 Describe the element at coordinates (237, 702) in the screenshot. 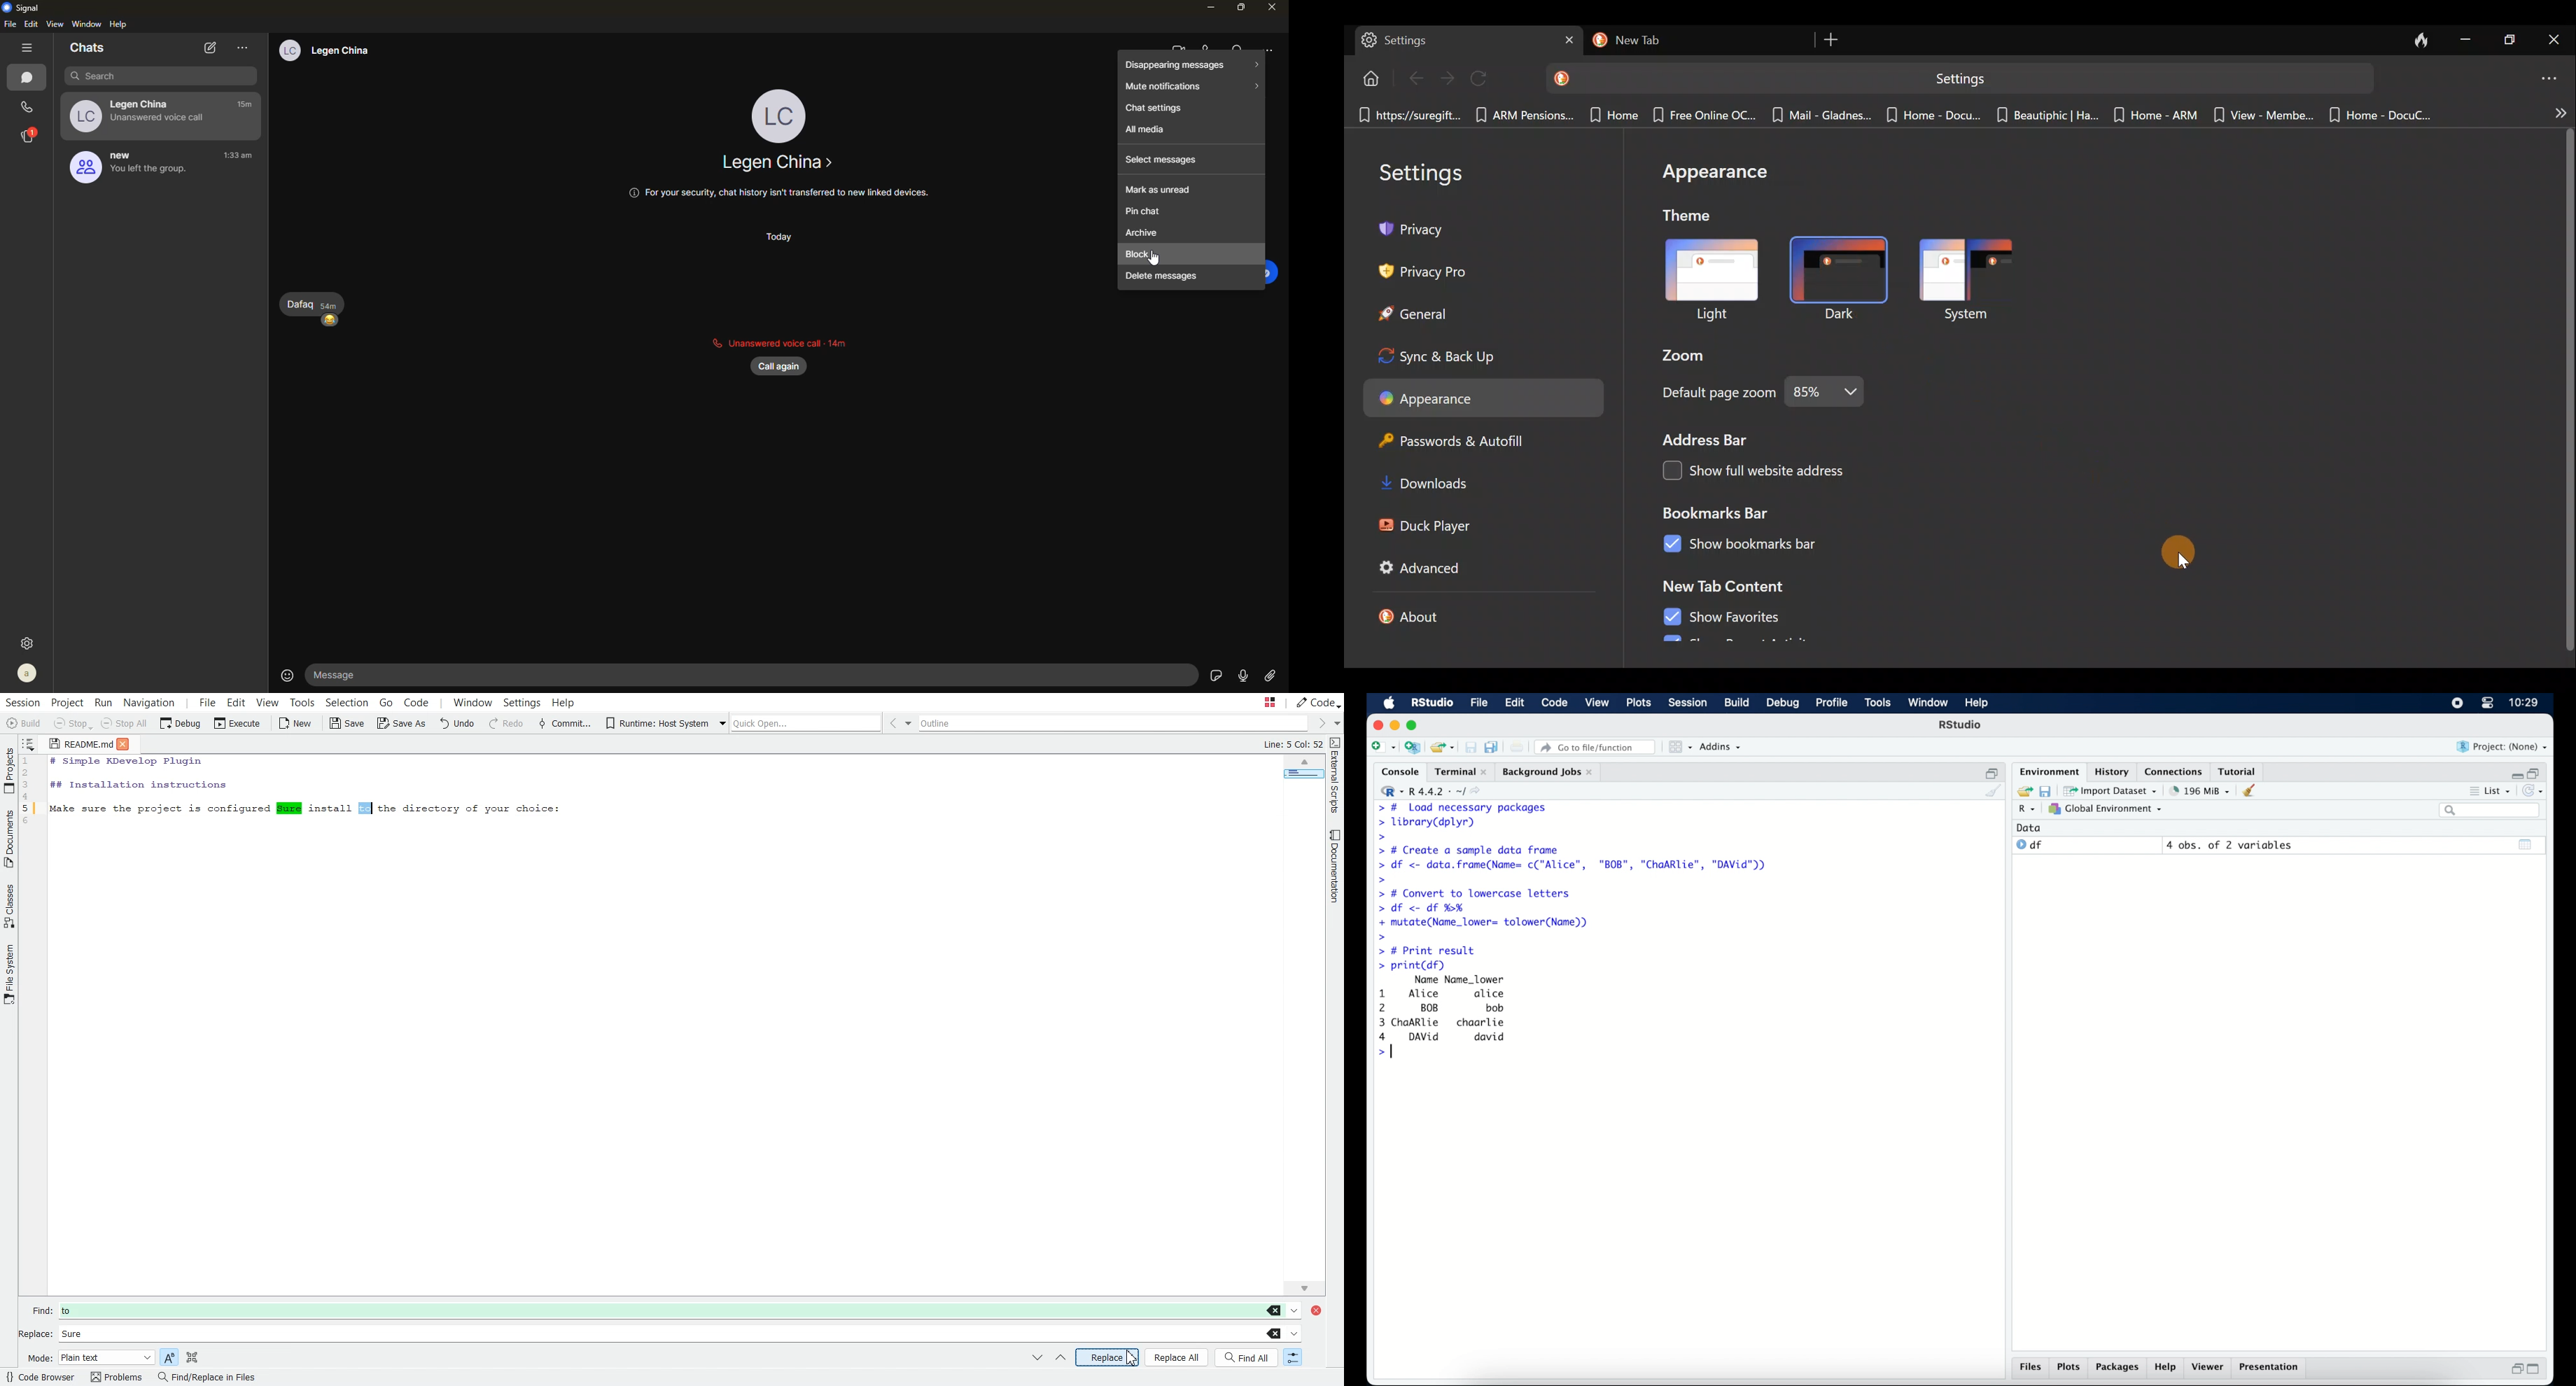

I see `Edit` at that location.